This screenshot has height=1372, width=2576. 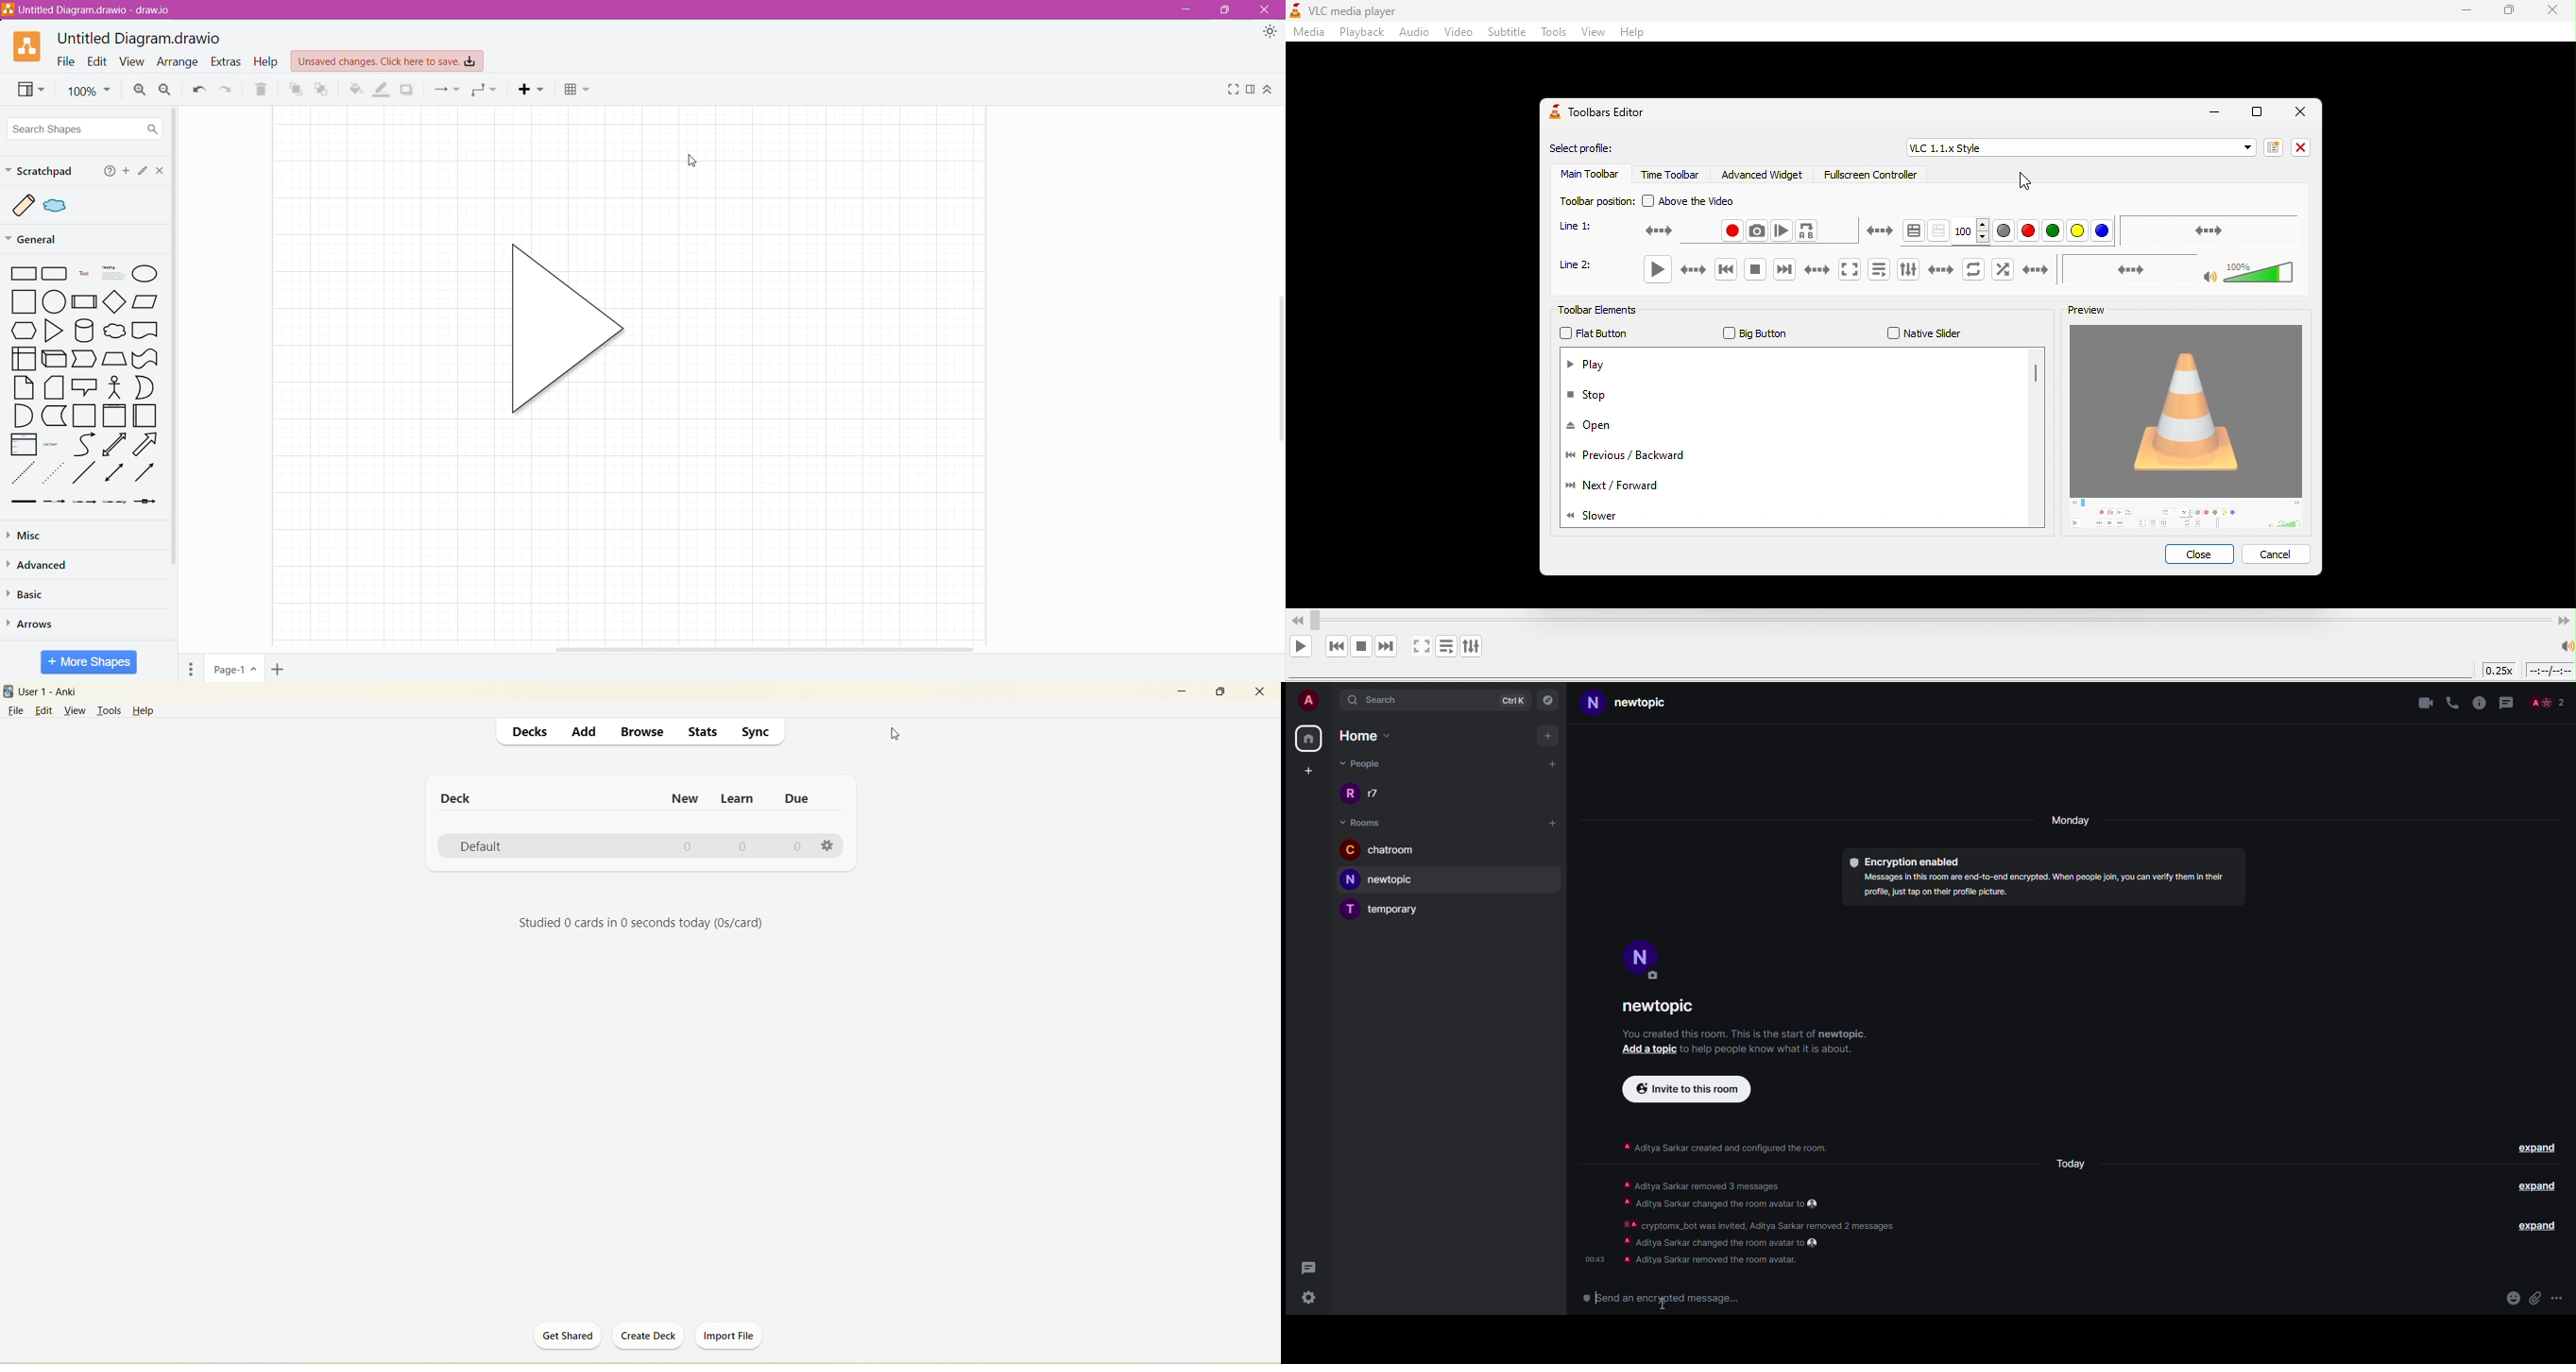 I want to click on cursor movement, so click(x=2023, y=180).